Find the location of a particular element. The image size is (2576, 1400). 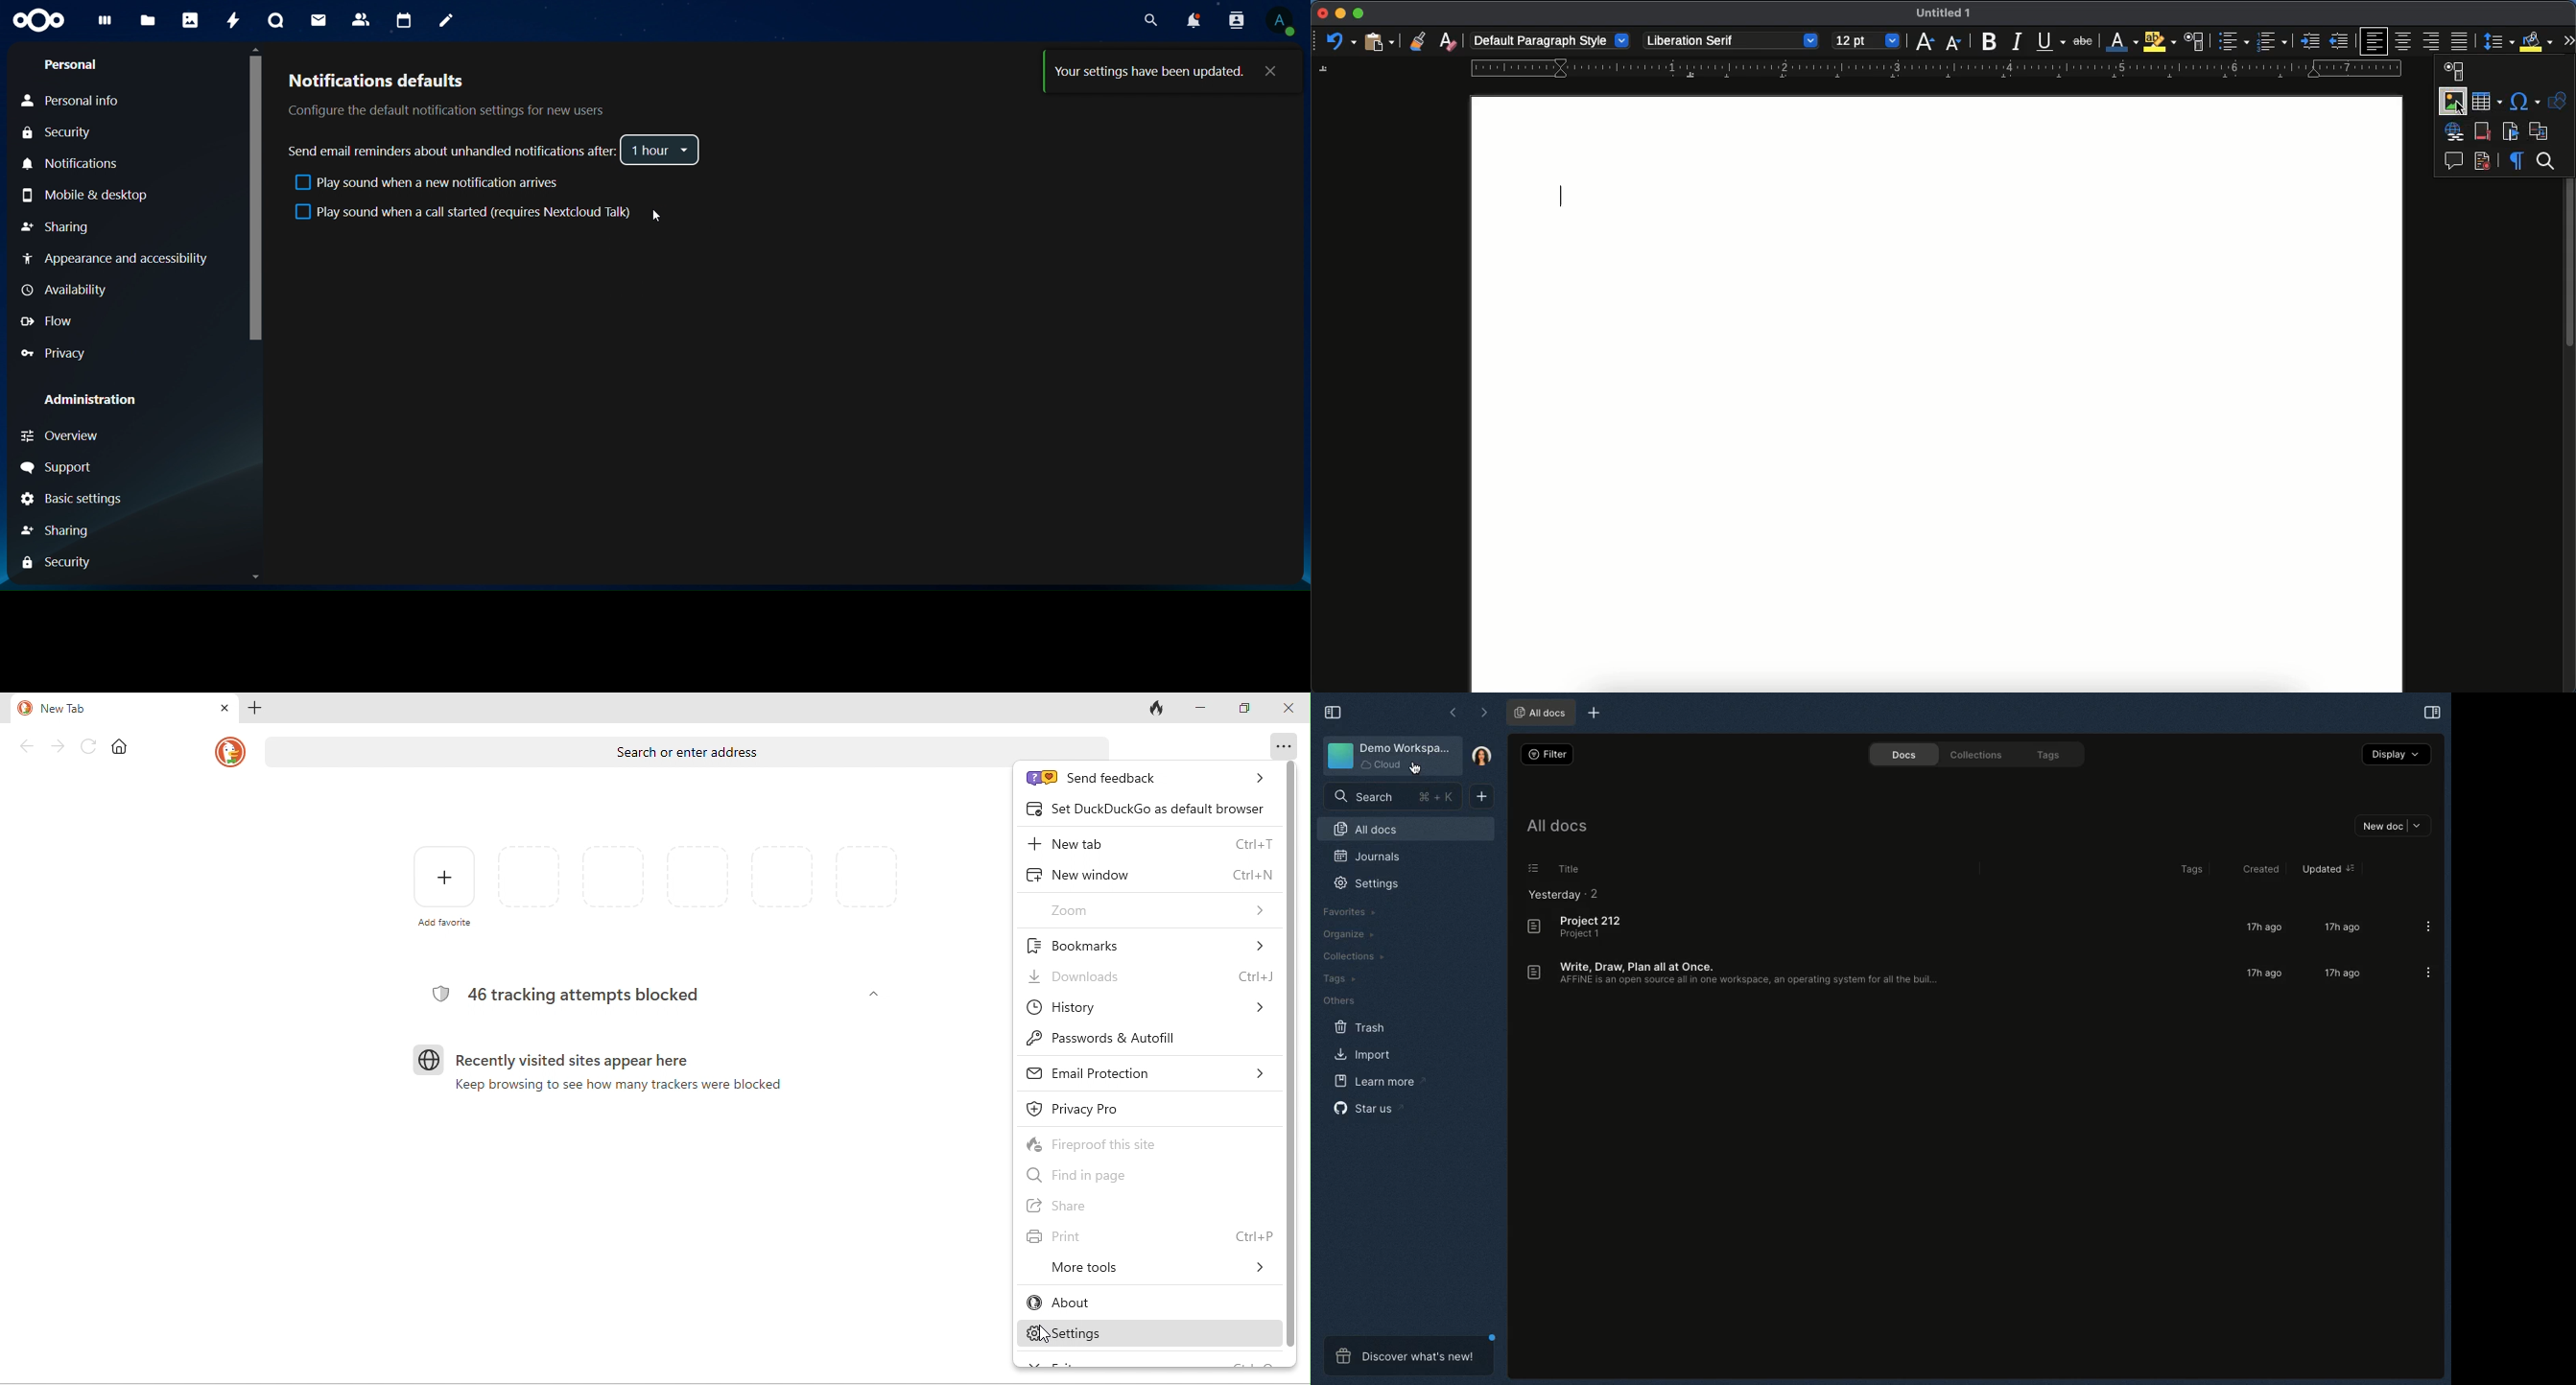

Sharing  is located at coordinates (56, 227).